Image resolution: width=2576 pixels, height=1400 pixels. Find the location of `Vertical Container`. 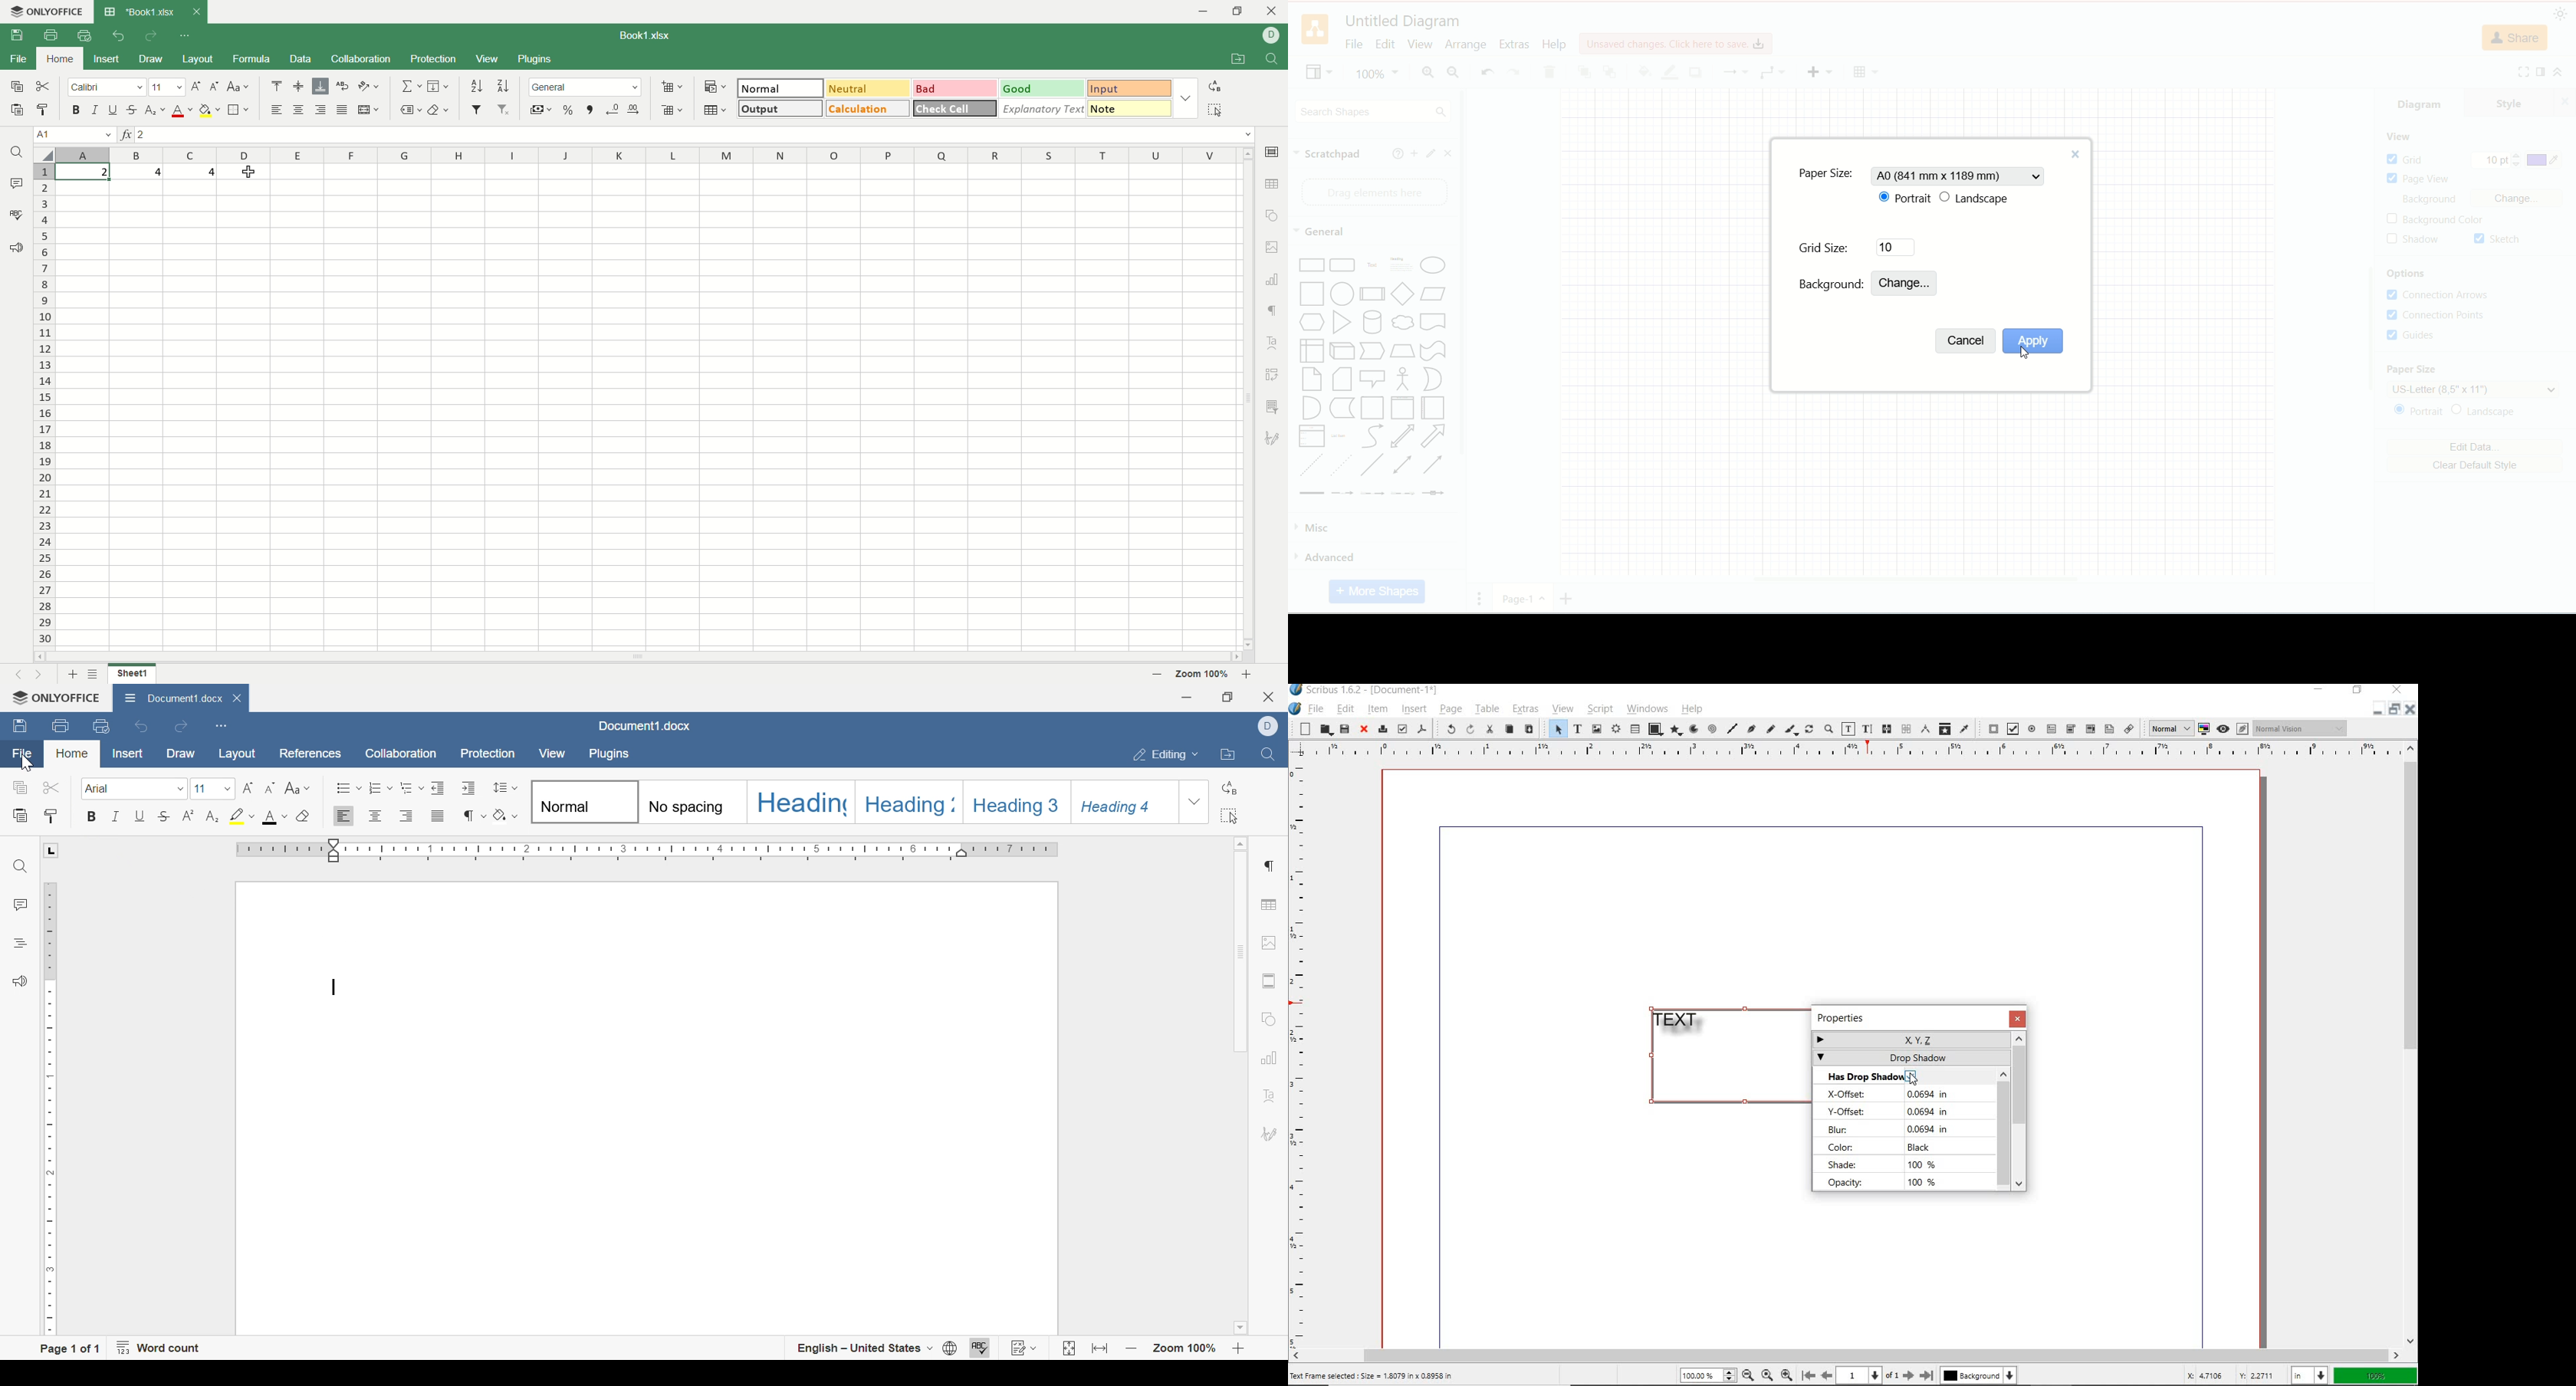

Vertical Container is located at coordinates (1402, 408).